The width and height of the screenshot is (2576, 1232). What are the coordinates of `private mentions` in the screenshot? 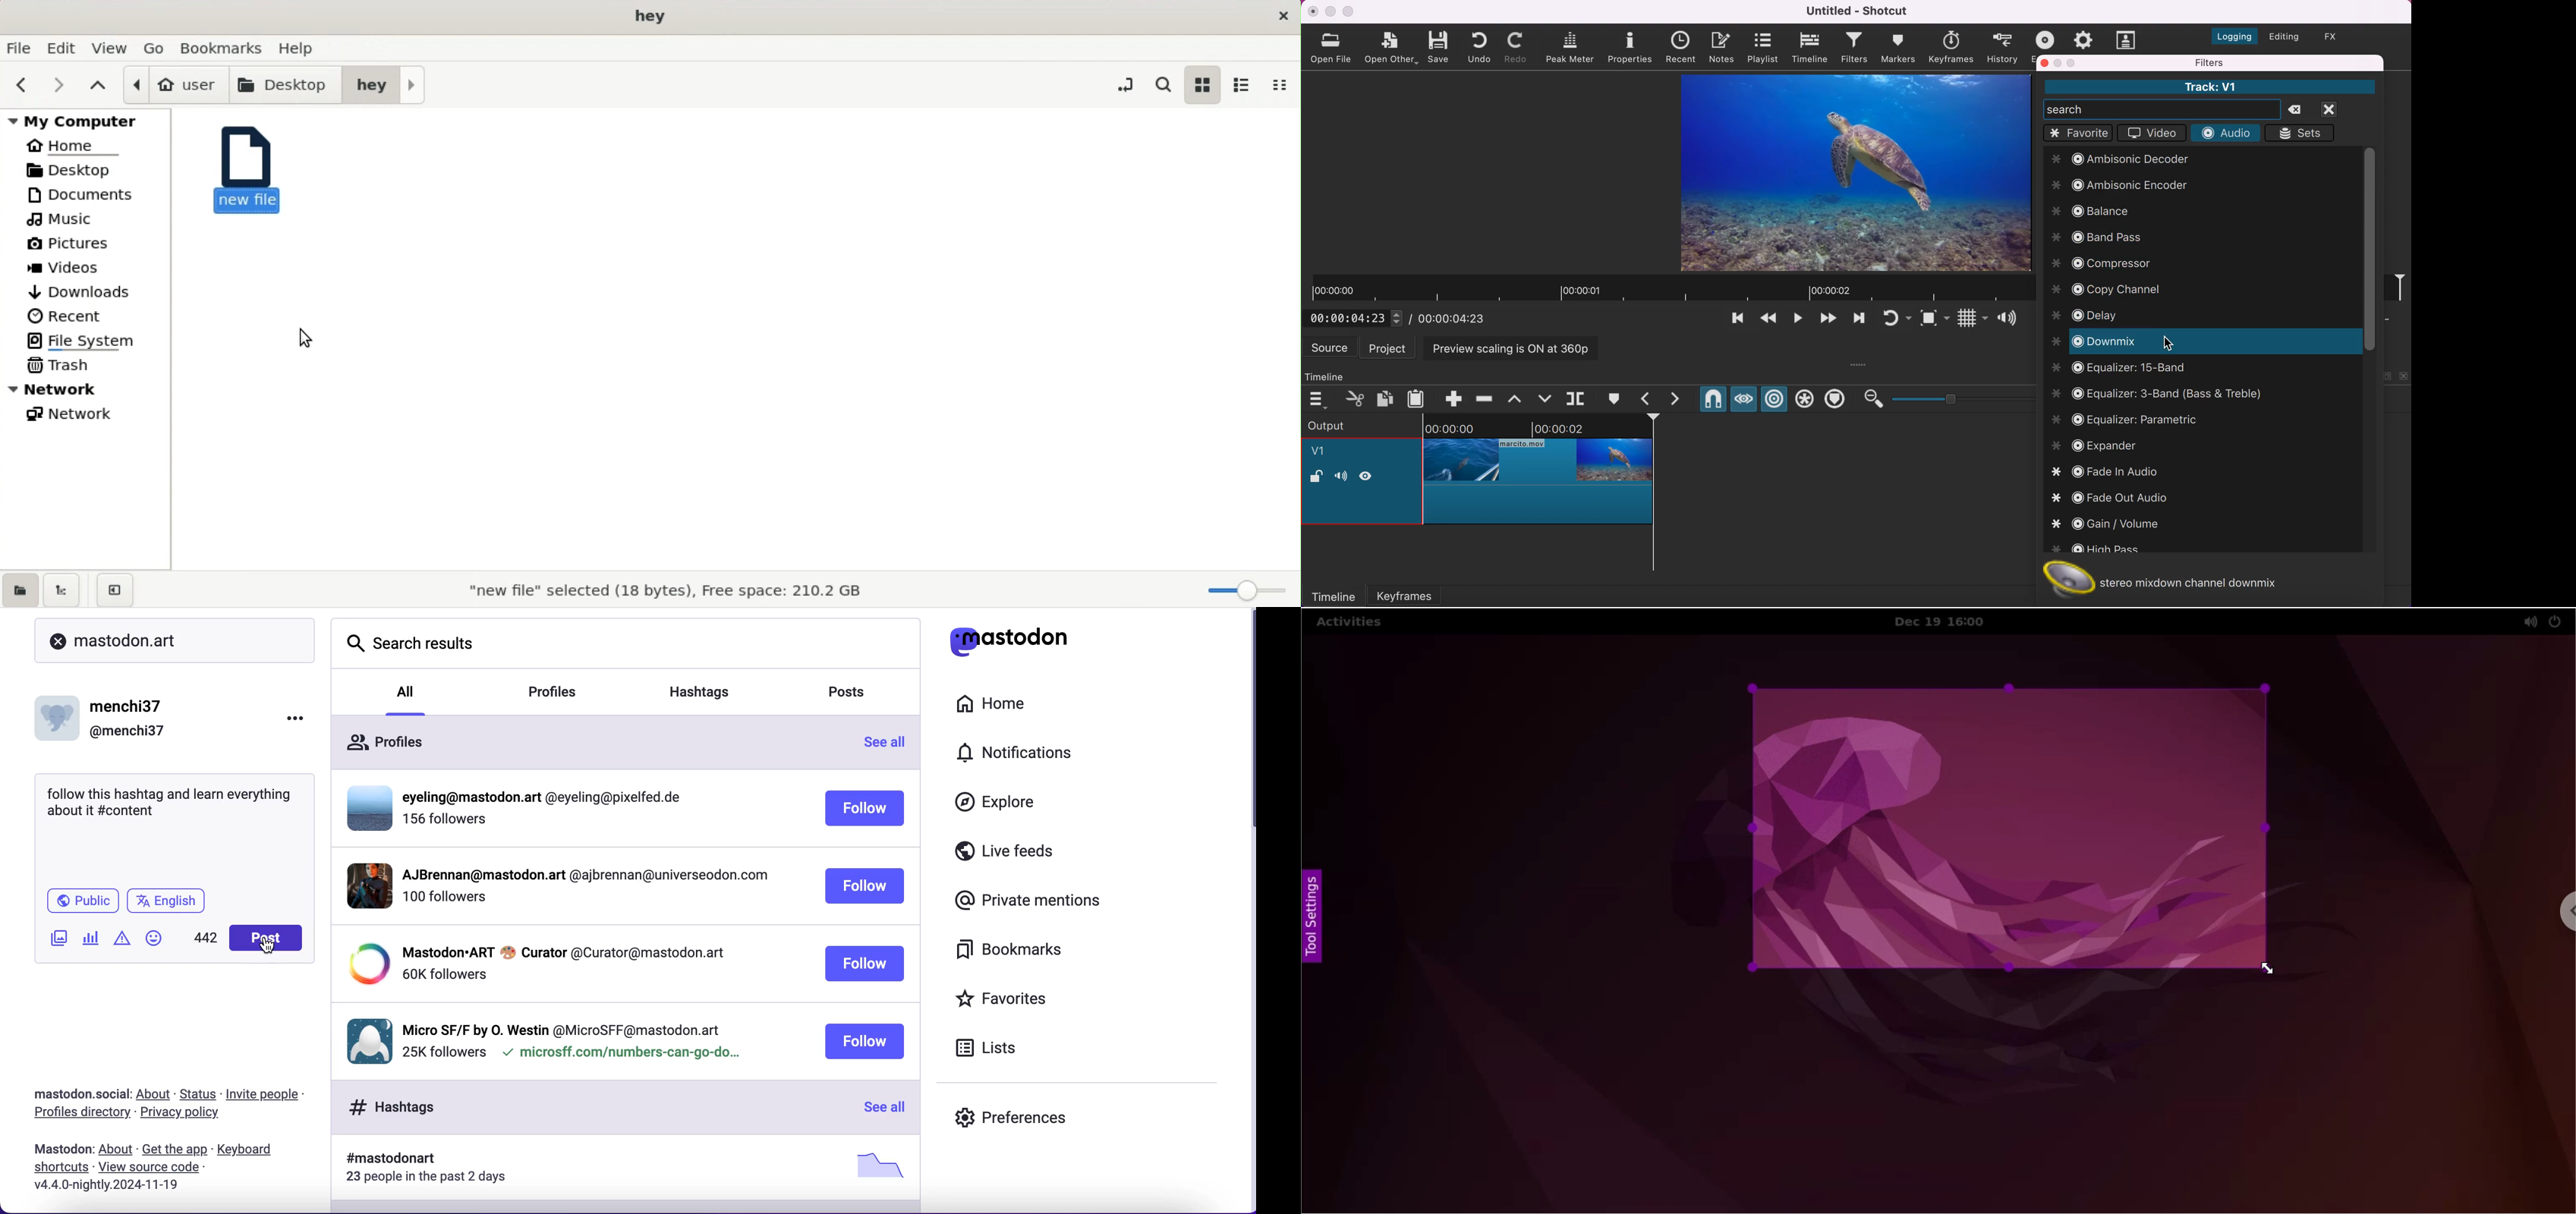 It's located at (1024, 901).